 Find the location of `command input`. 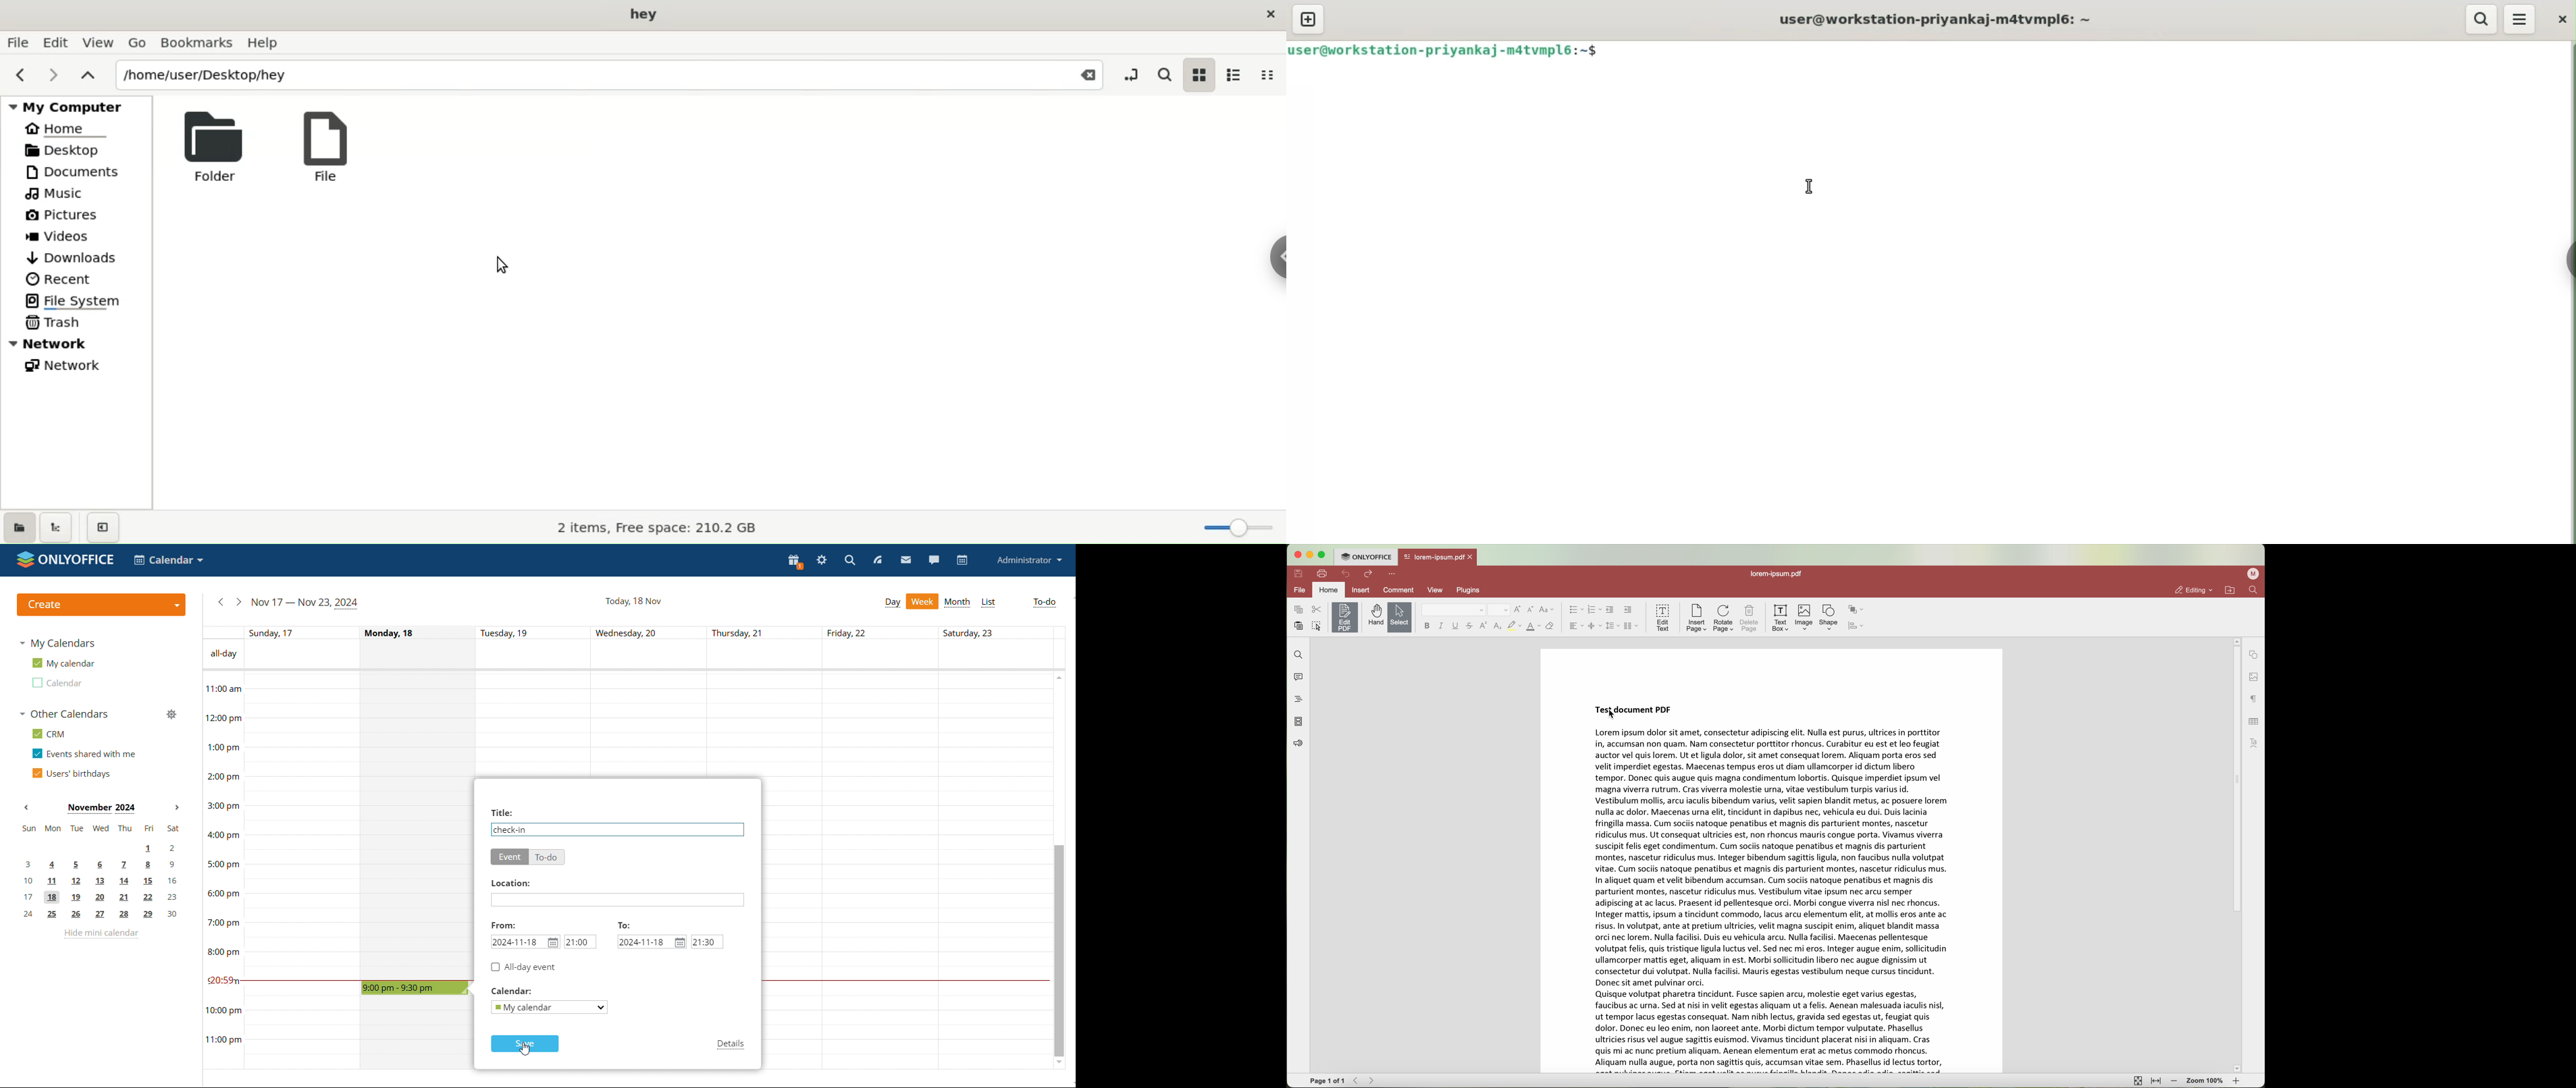

command input is located at coordinates (2093, 50).